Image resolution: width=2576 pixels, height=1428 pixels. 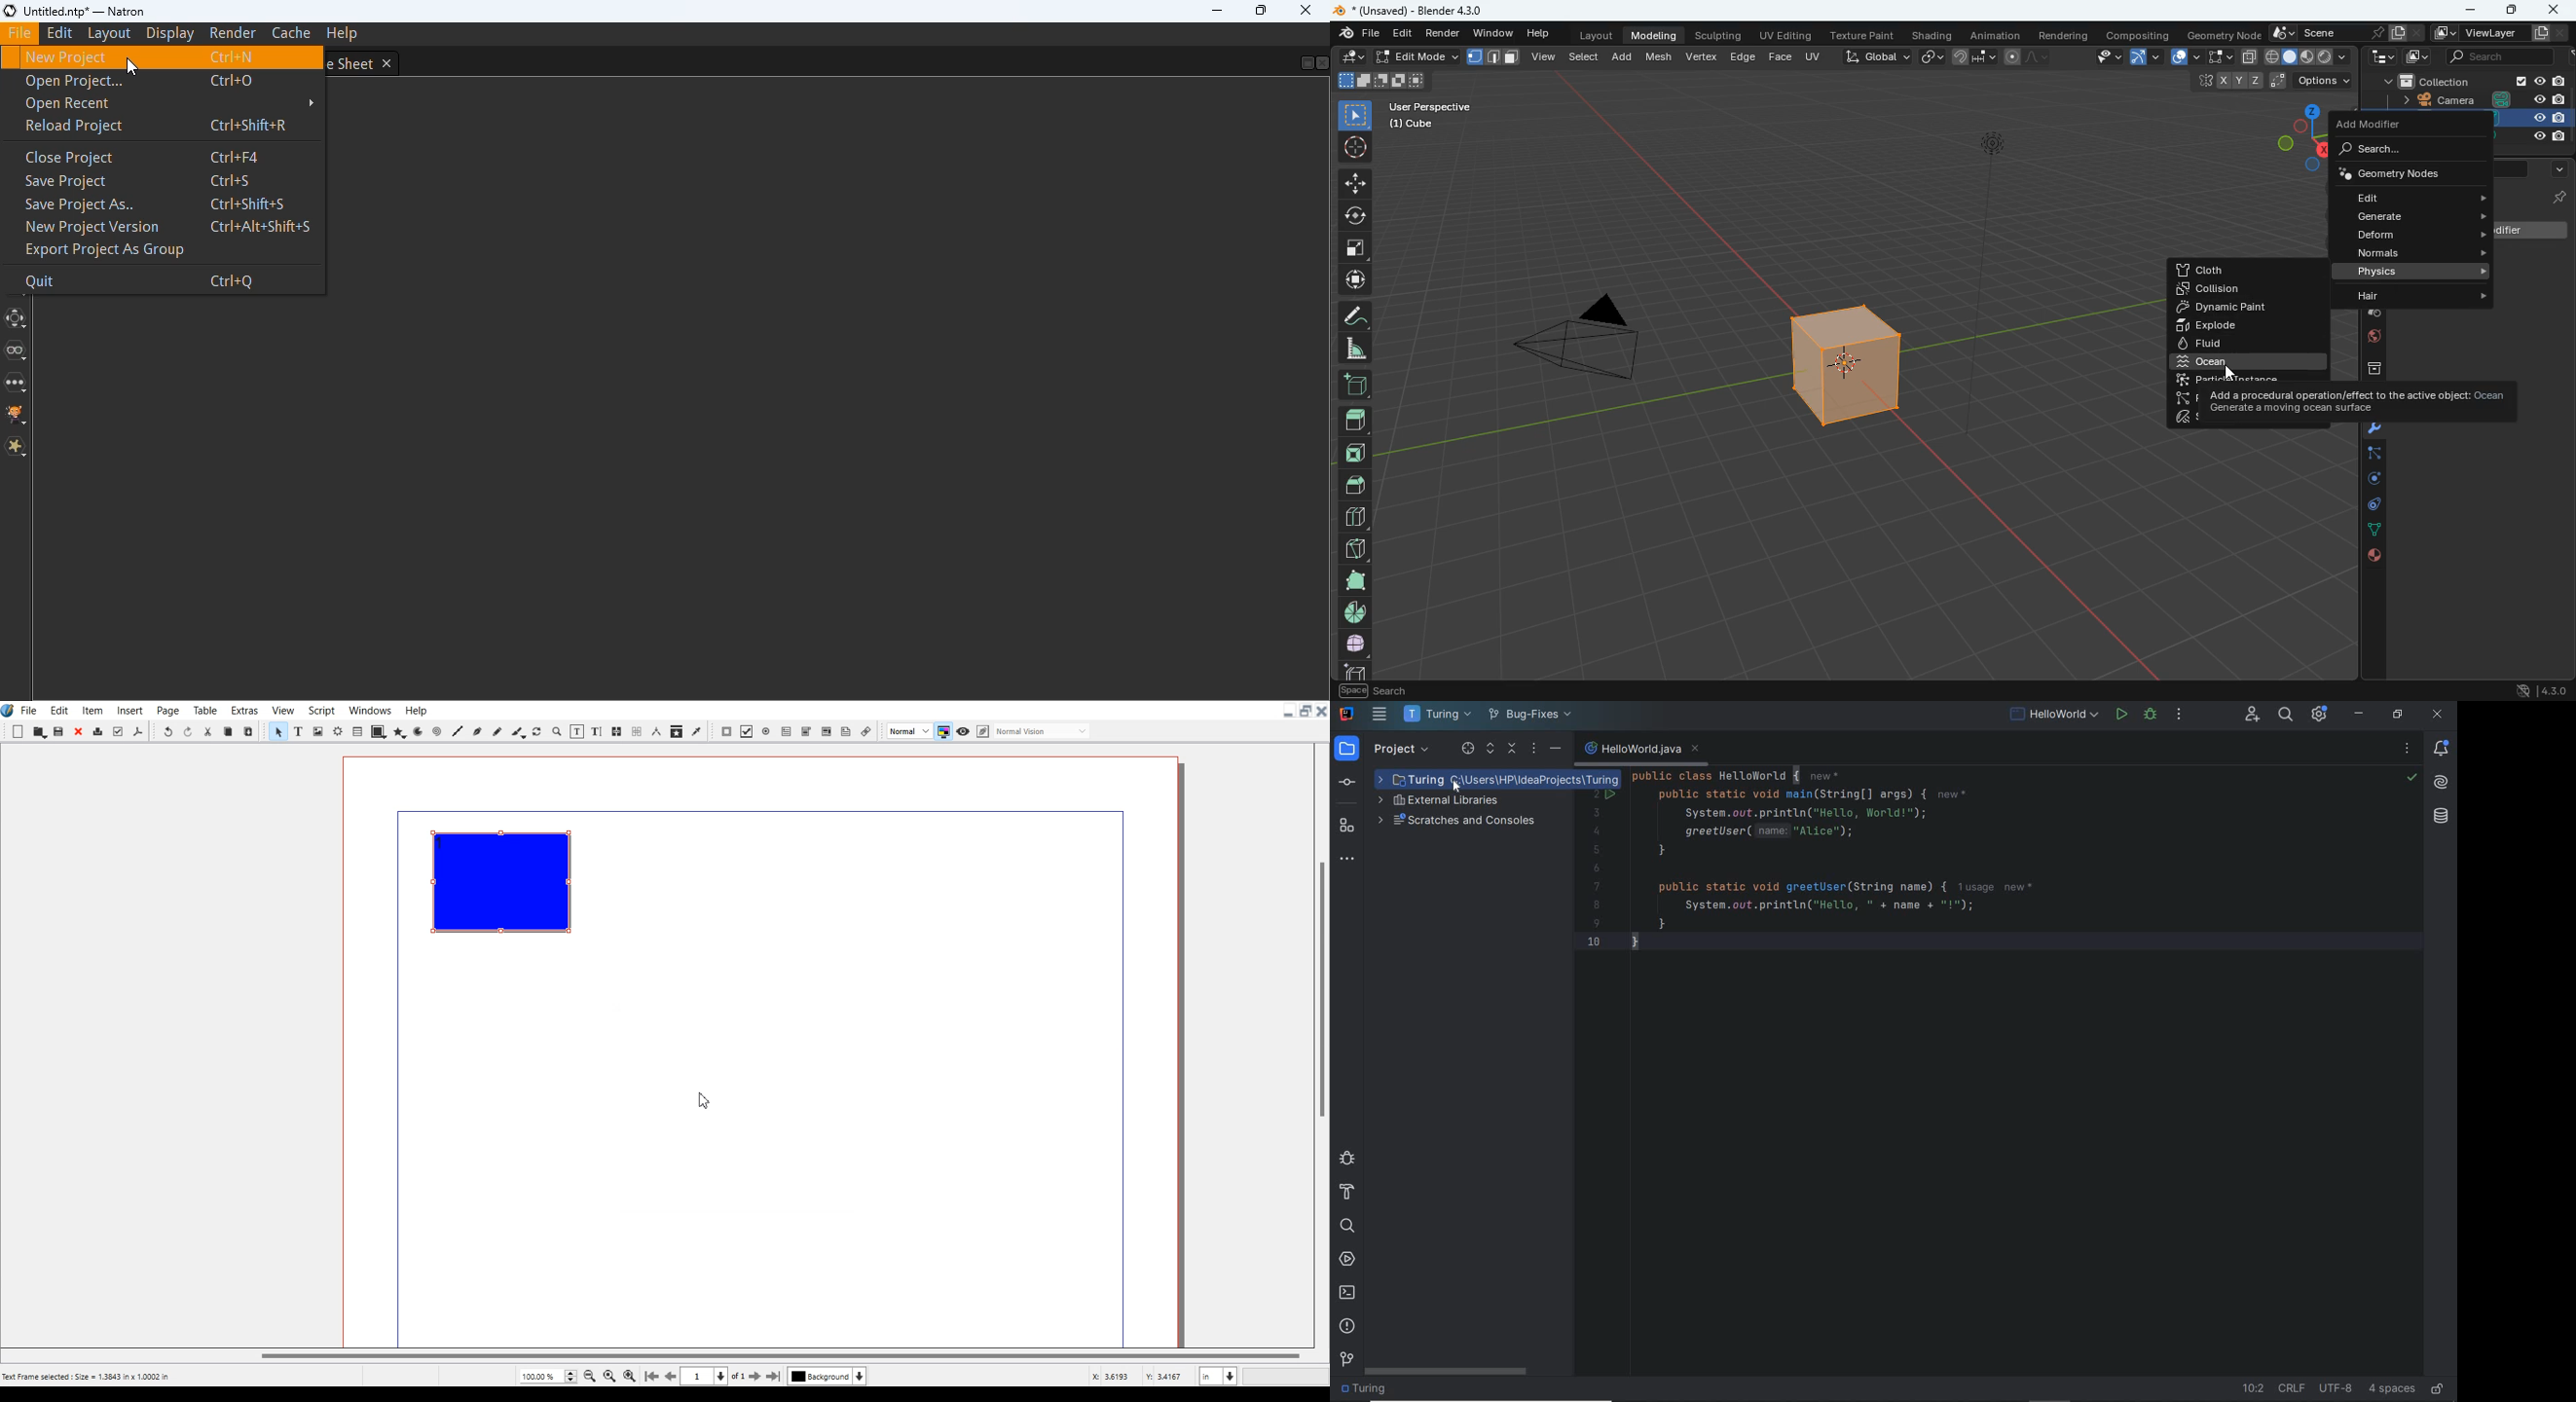 I want to click on Arc, so click(x=418, y=731).